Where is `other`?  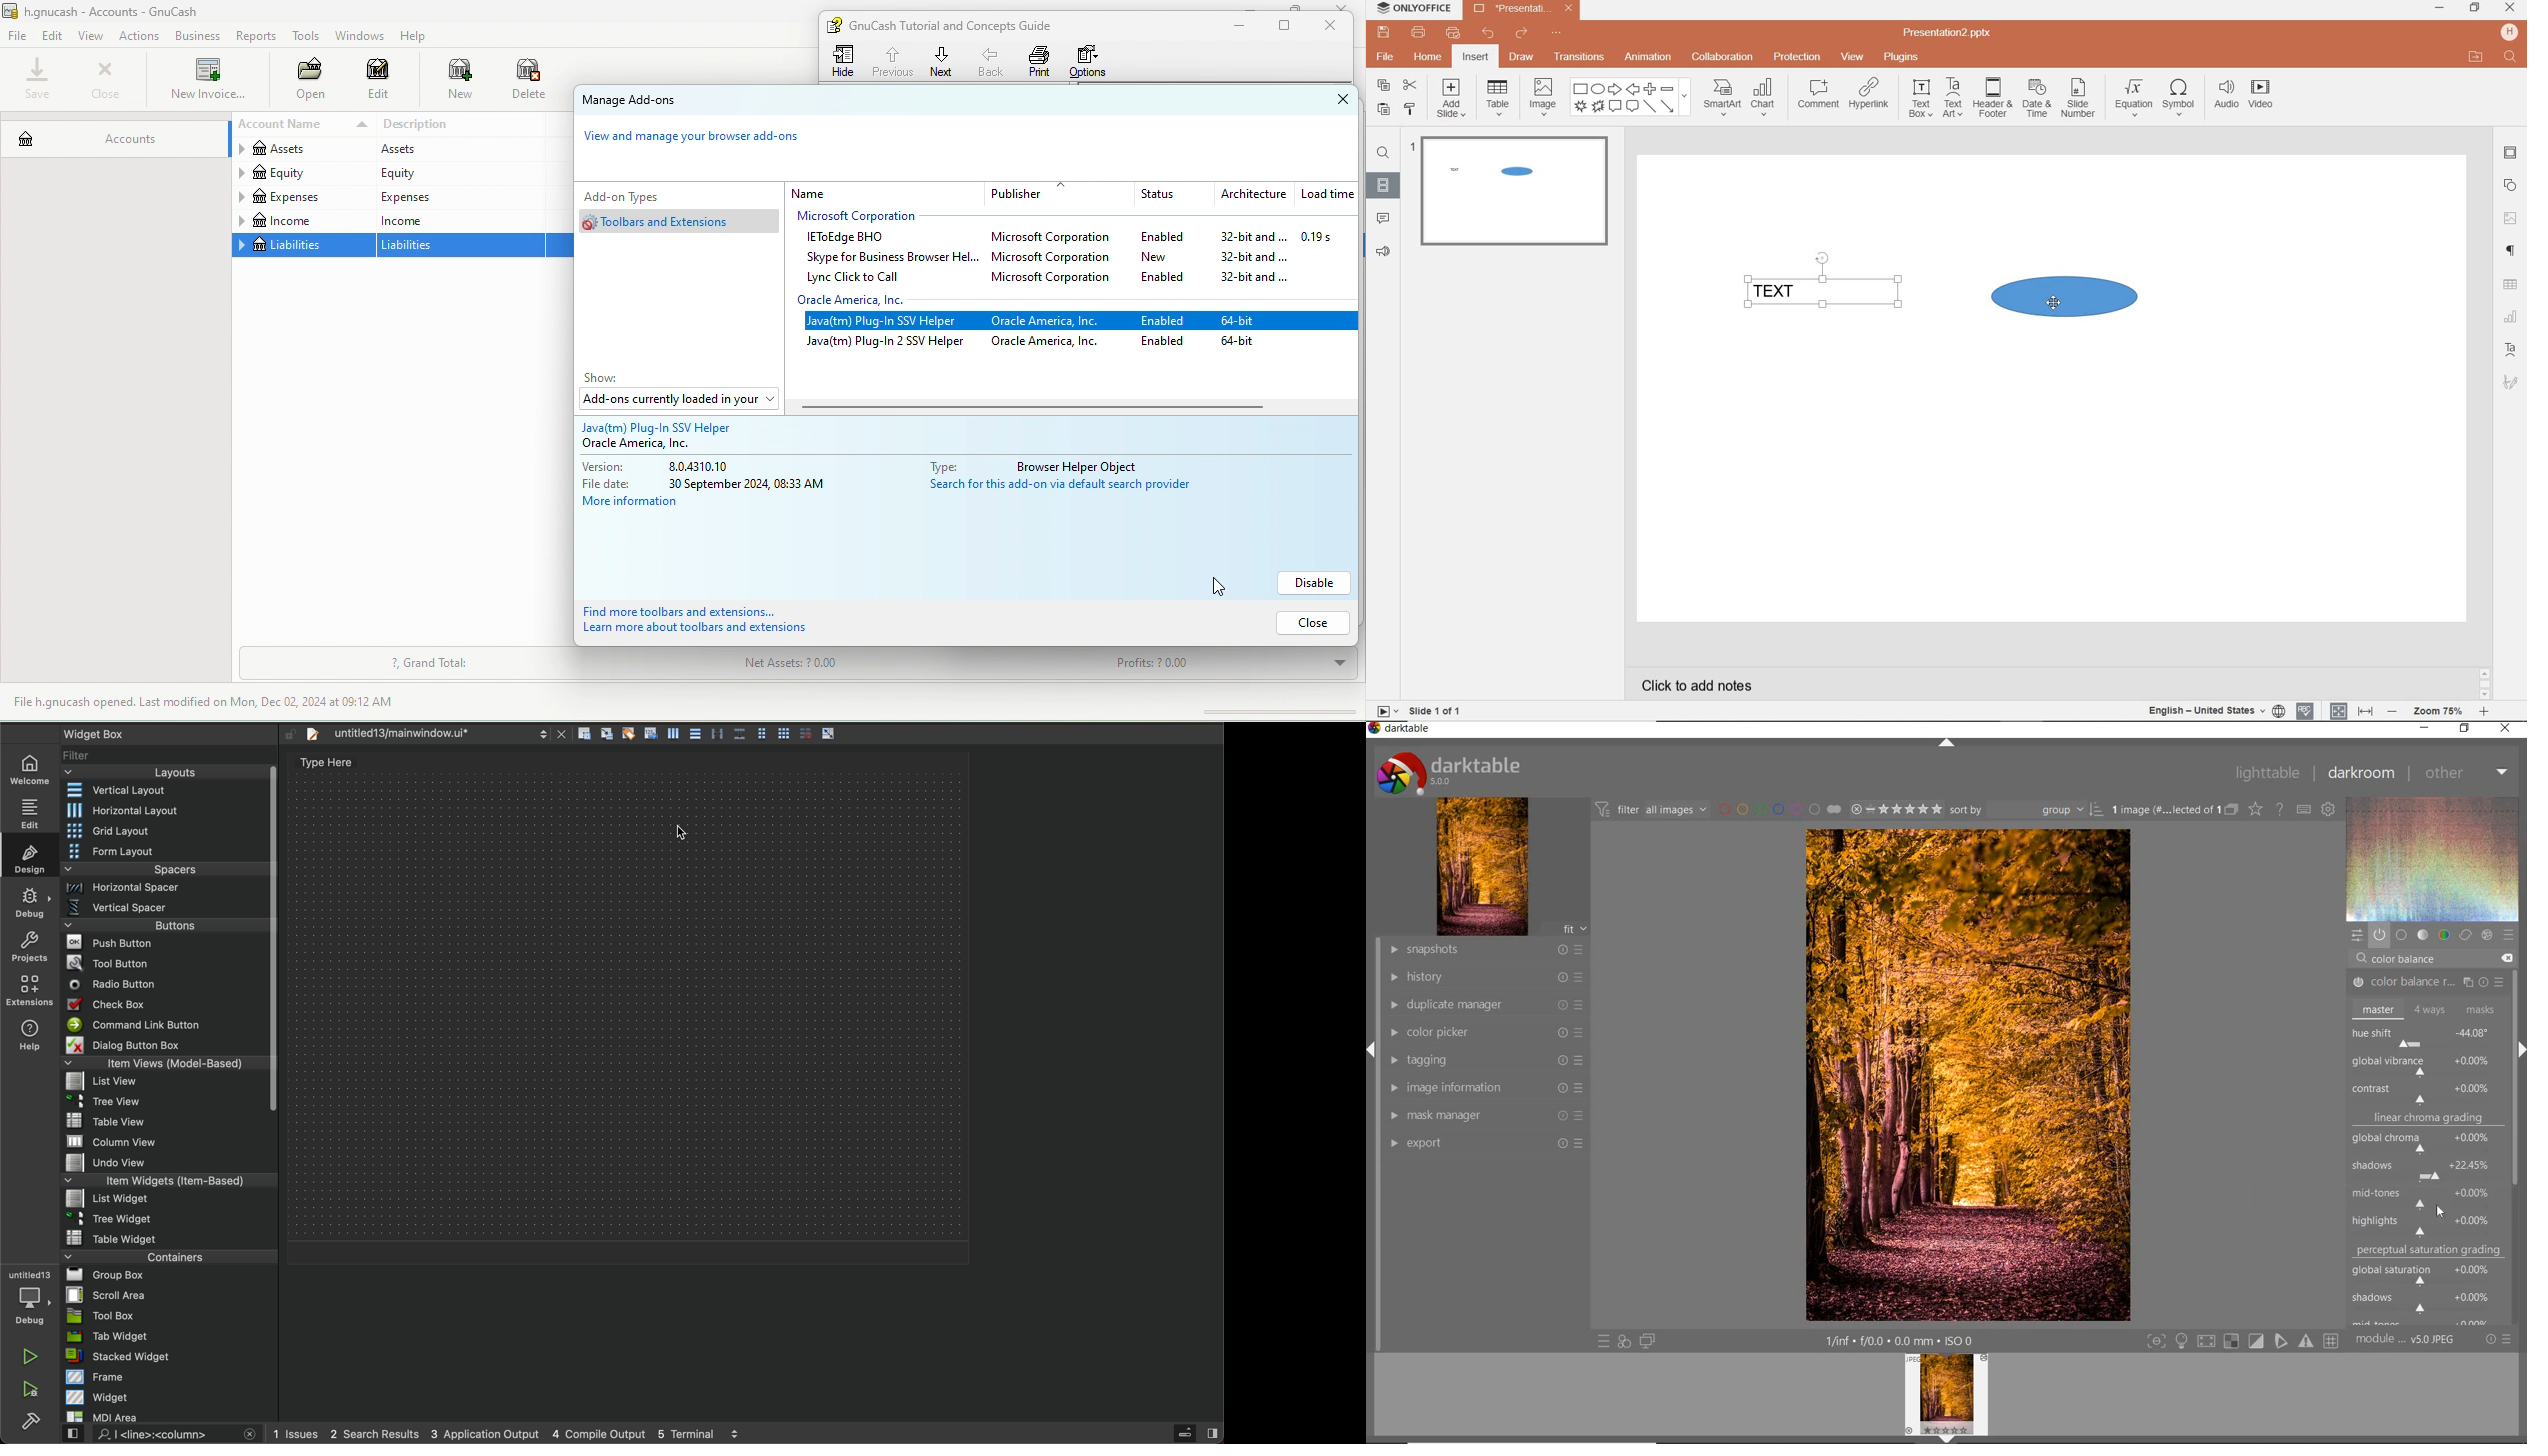 other is located at coordinates (2468, 774).